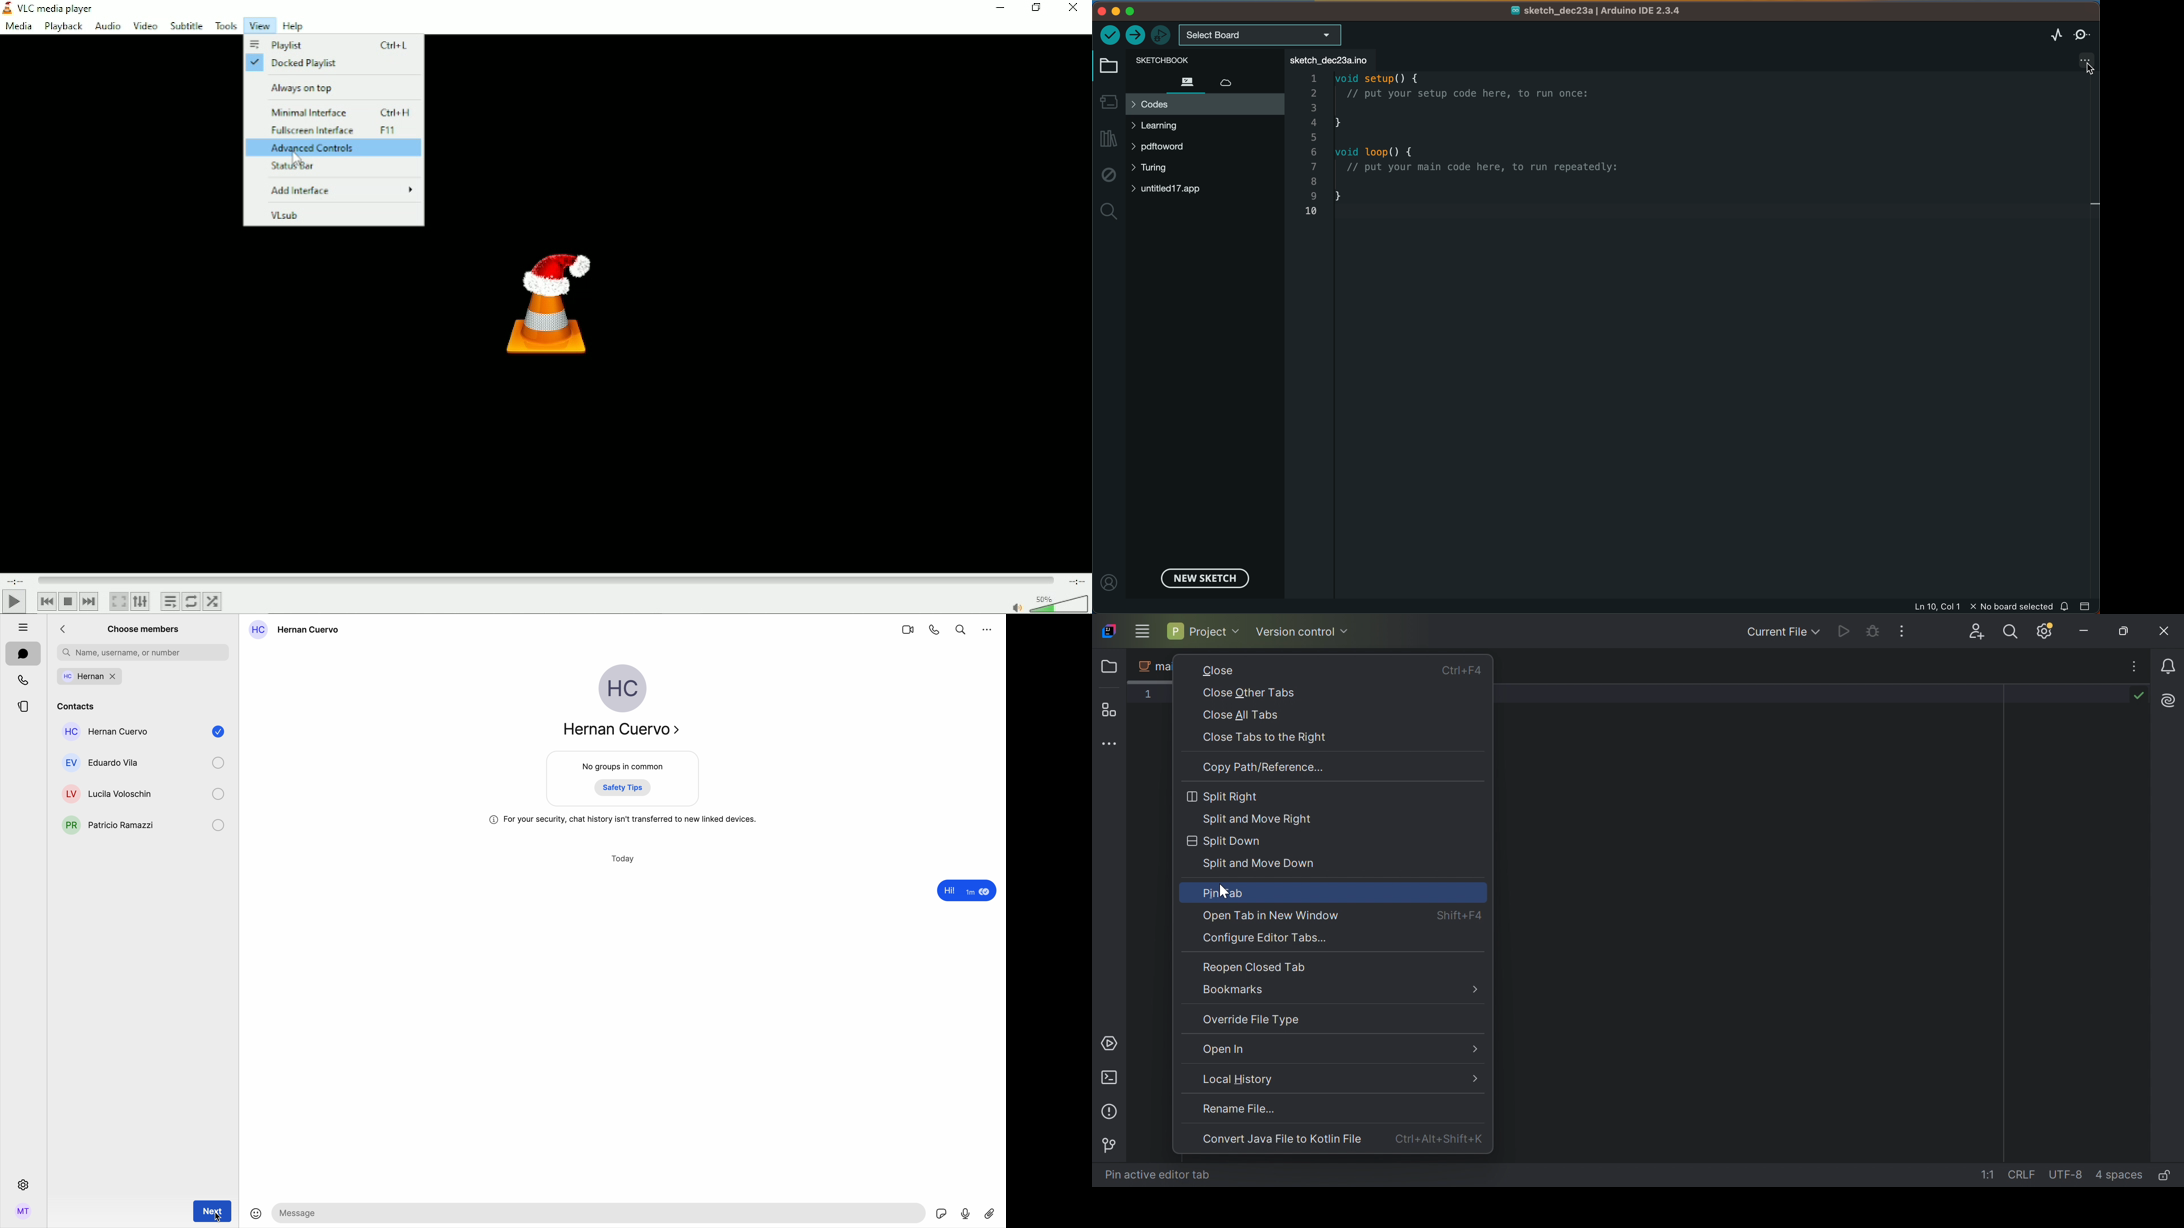 Image resolution: width=2184 pixels, height=1232 pixels. I want to click on vlc media player logo, so click(7, 8).